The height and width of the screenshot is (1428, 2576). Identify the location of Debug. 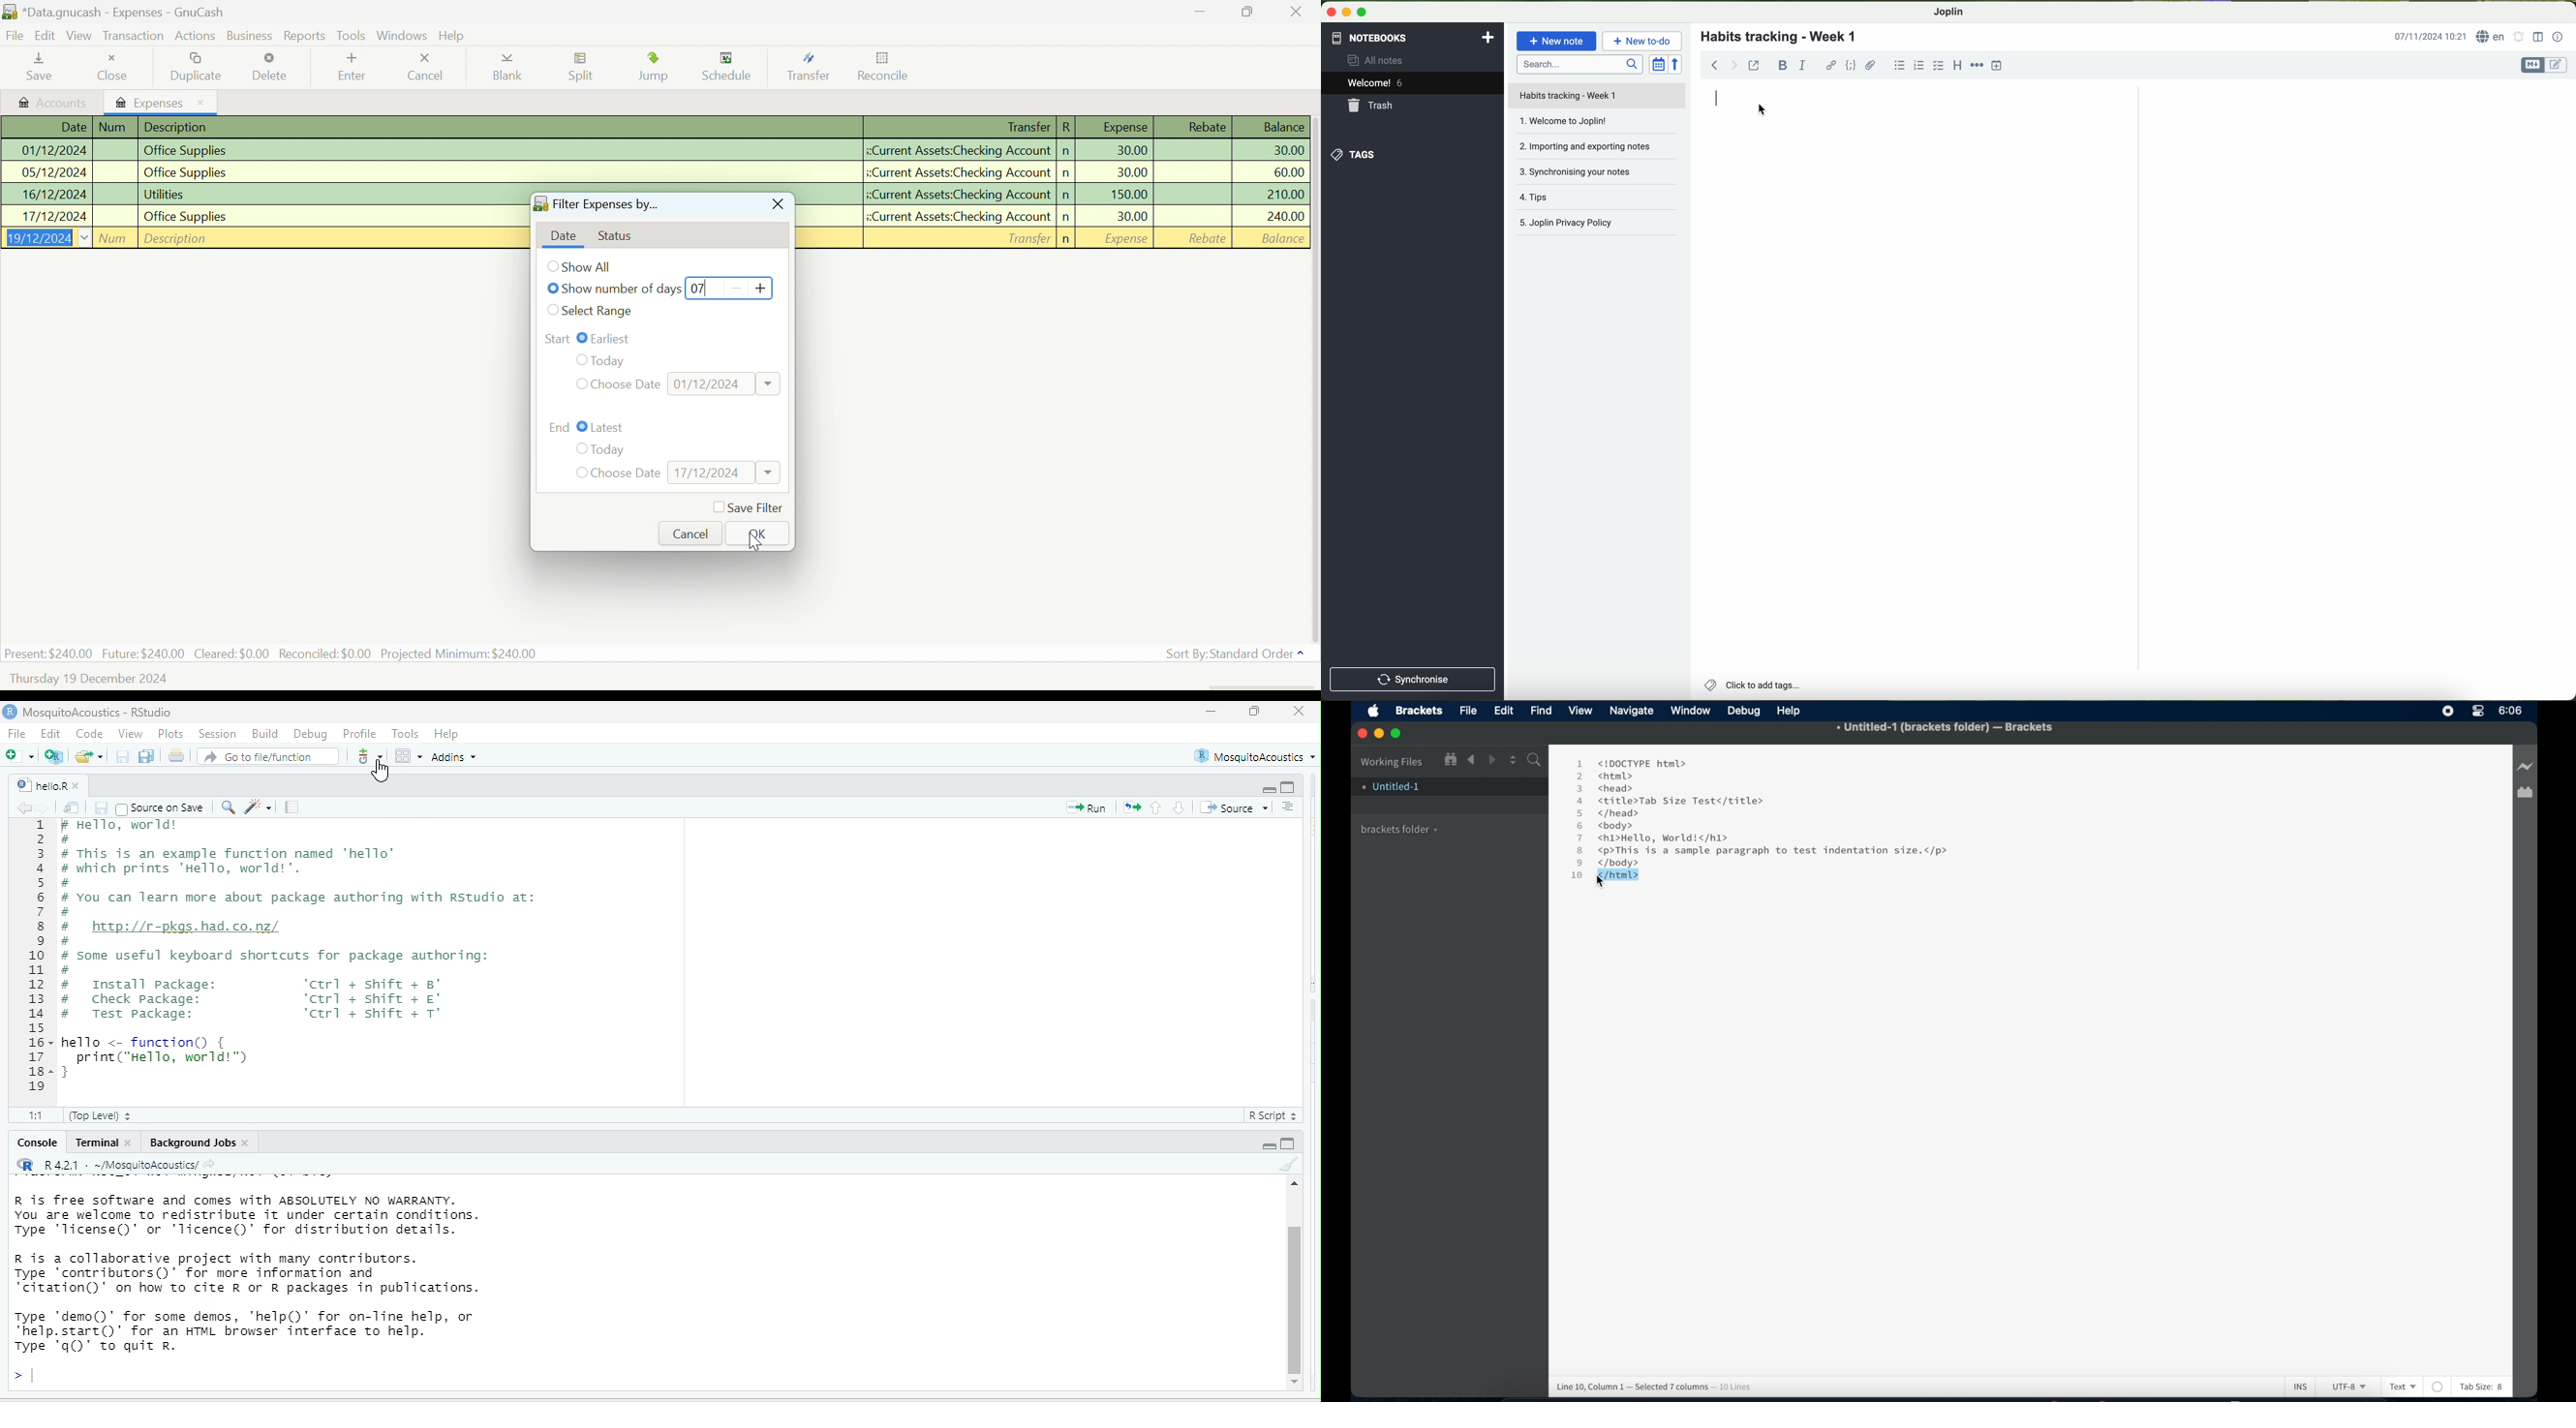
(308, 734).